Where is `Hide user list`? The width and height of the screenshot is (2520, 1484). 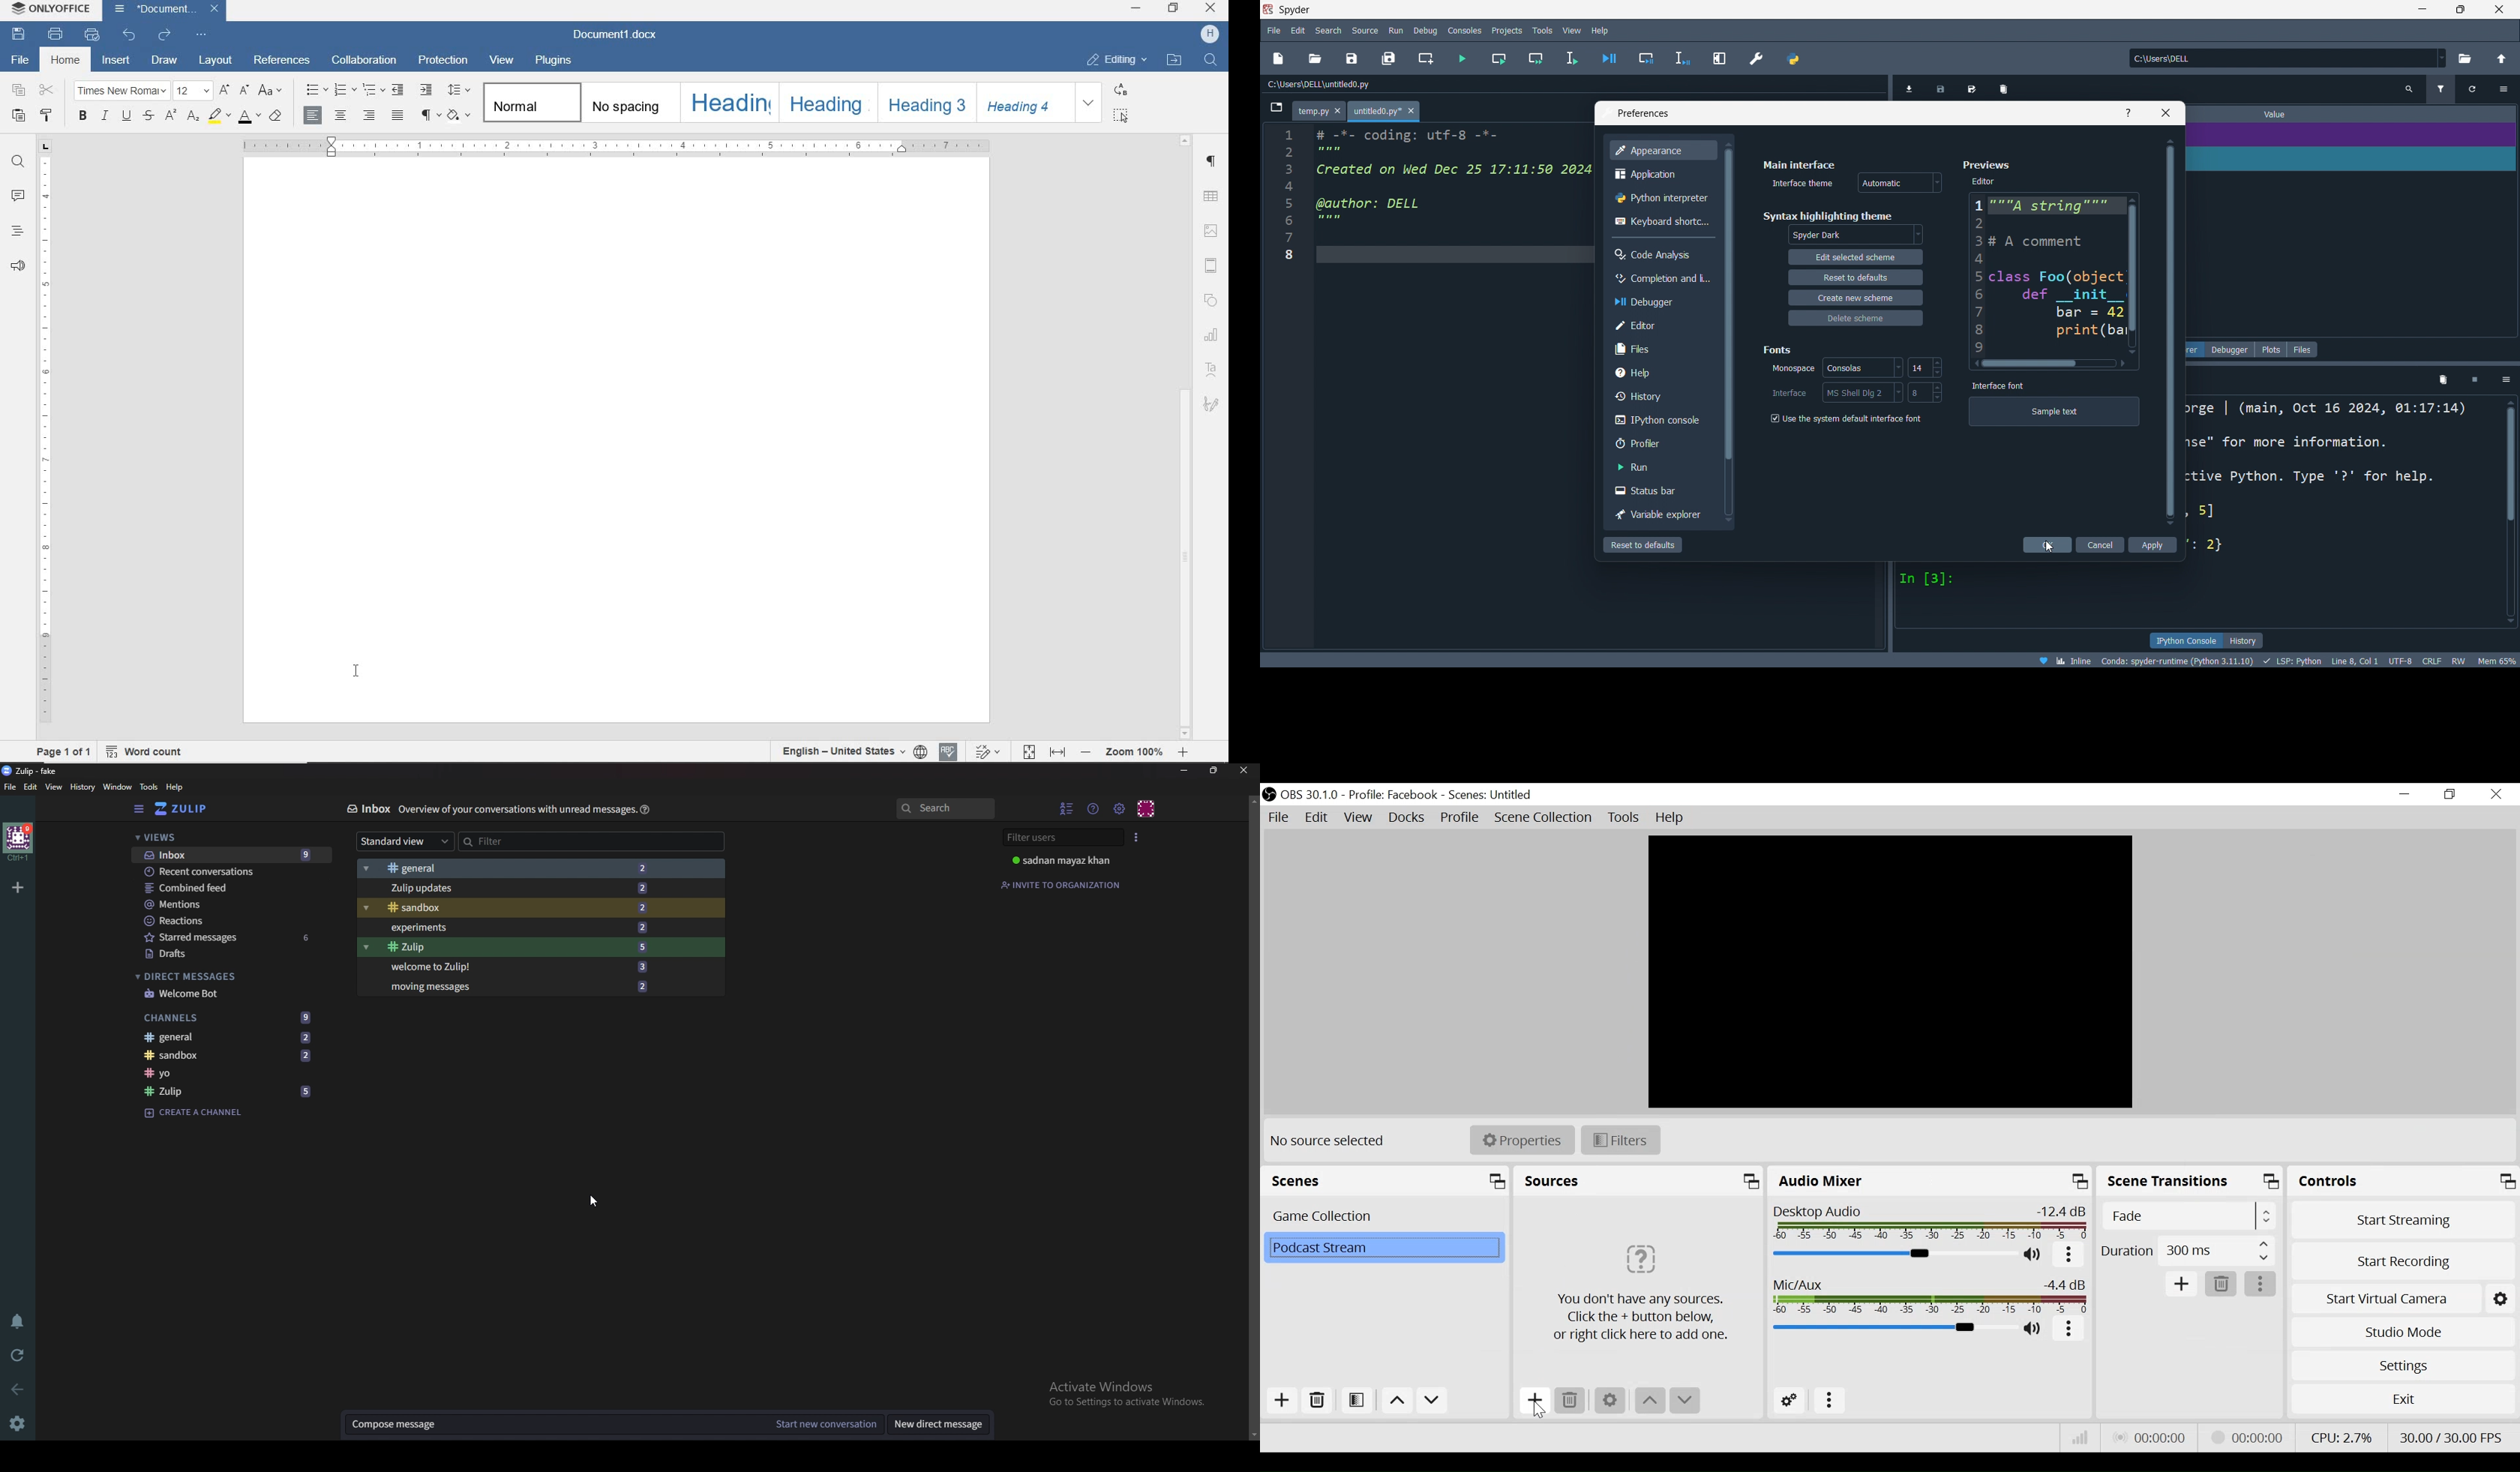 Hide user list is located at coordinates (1065, 809).